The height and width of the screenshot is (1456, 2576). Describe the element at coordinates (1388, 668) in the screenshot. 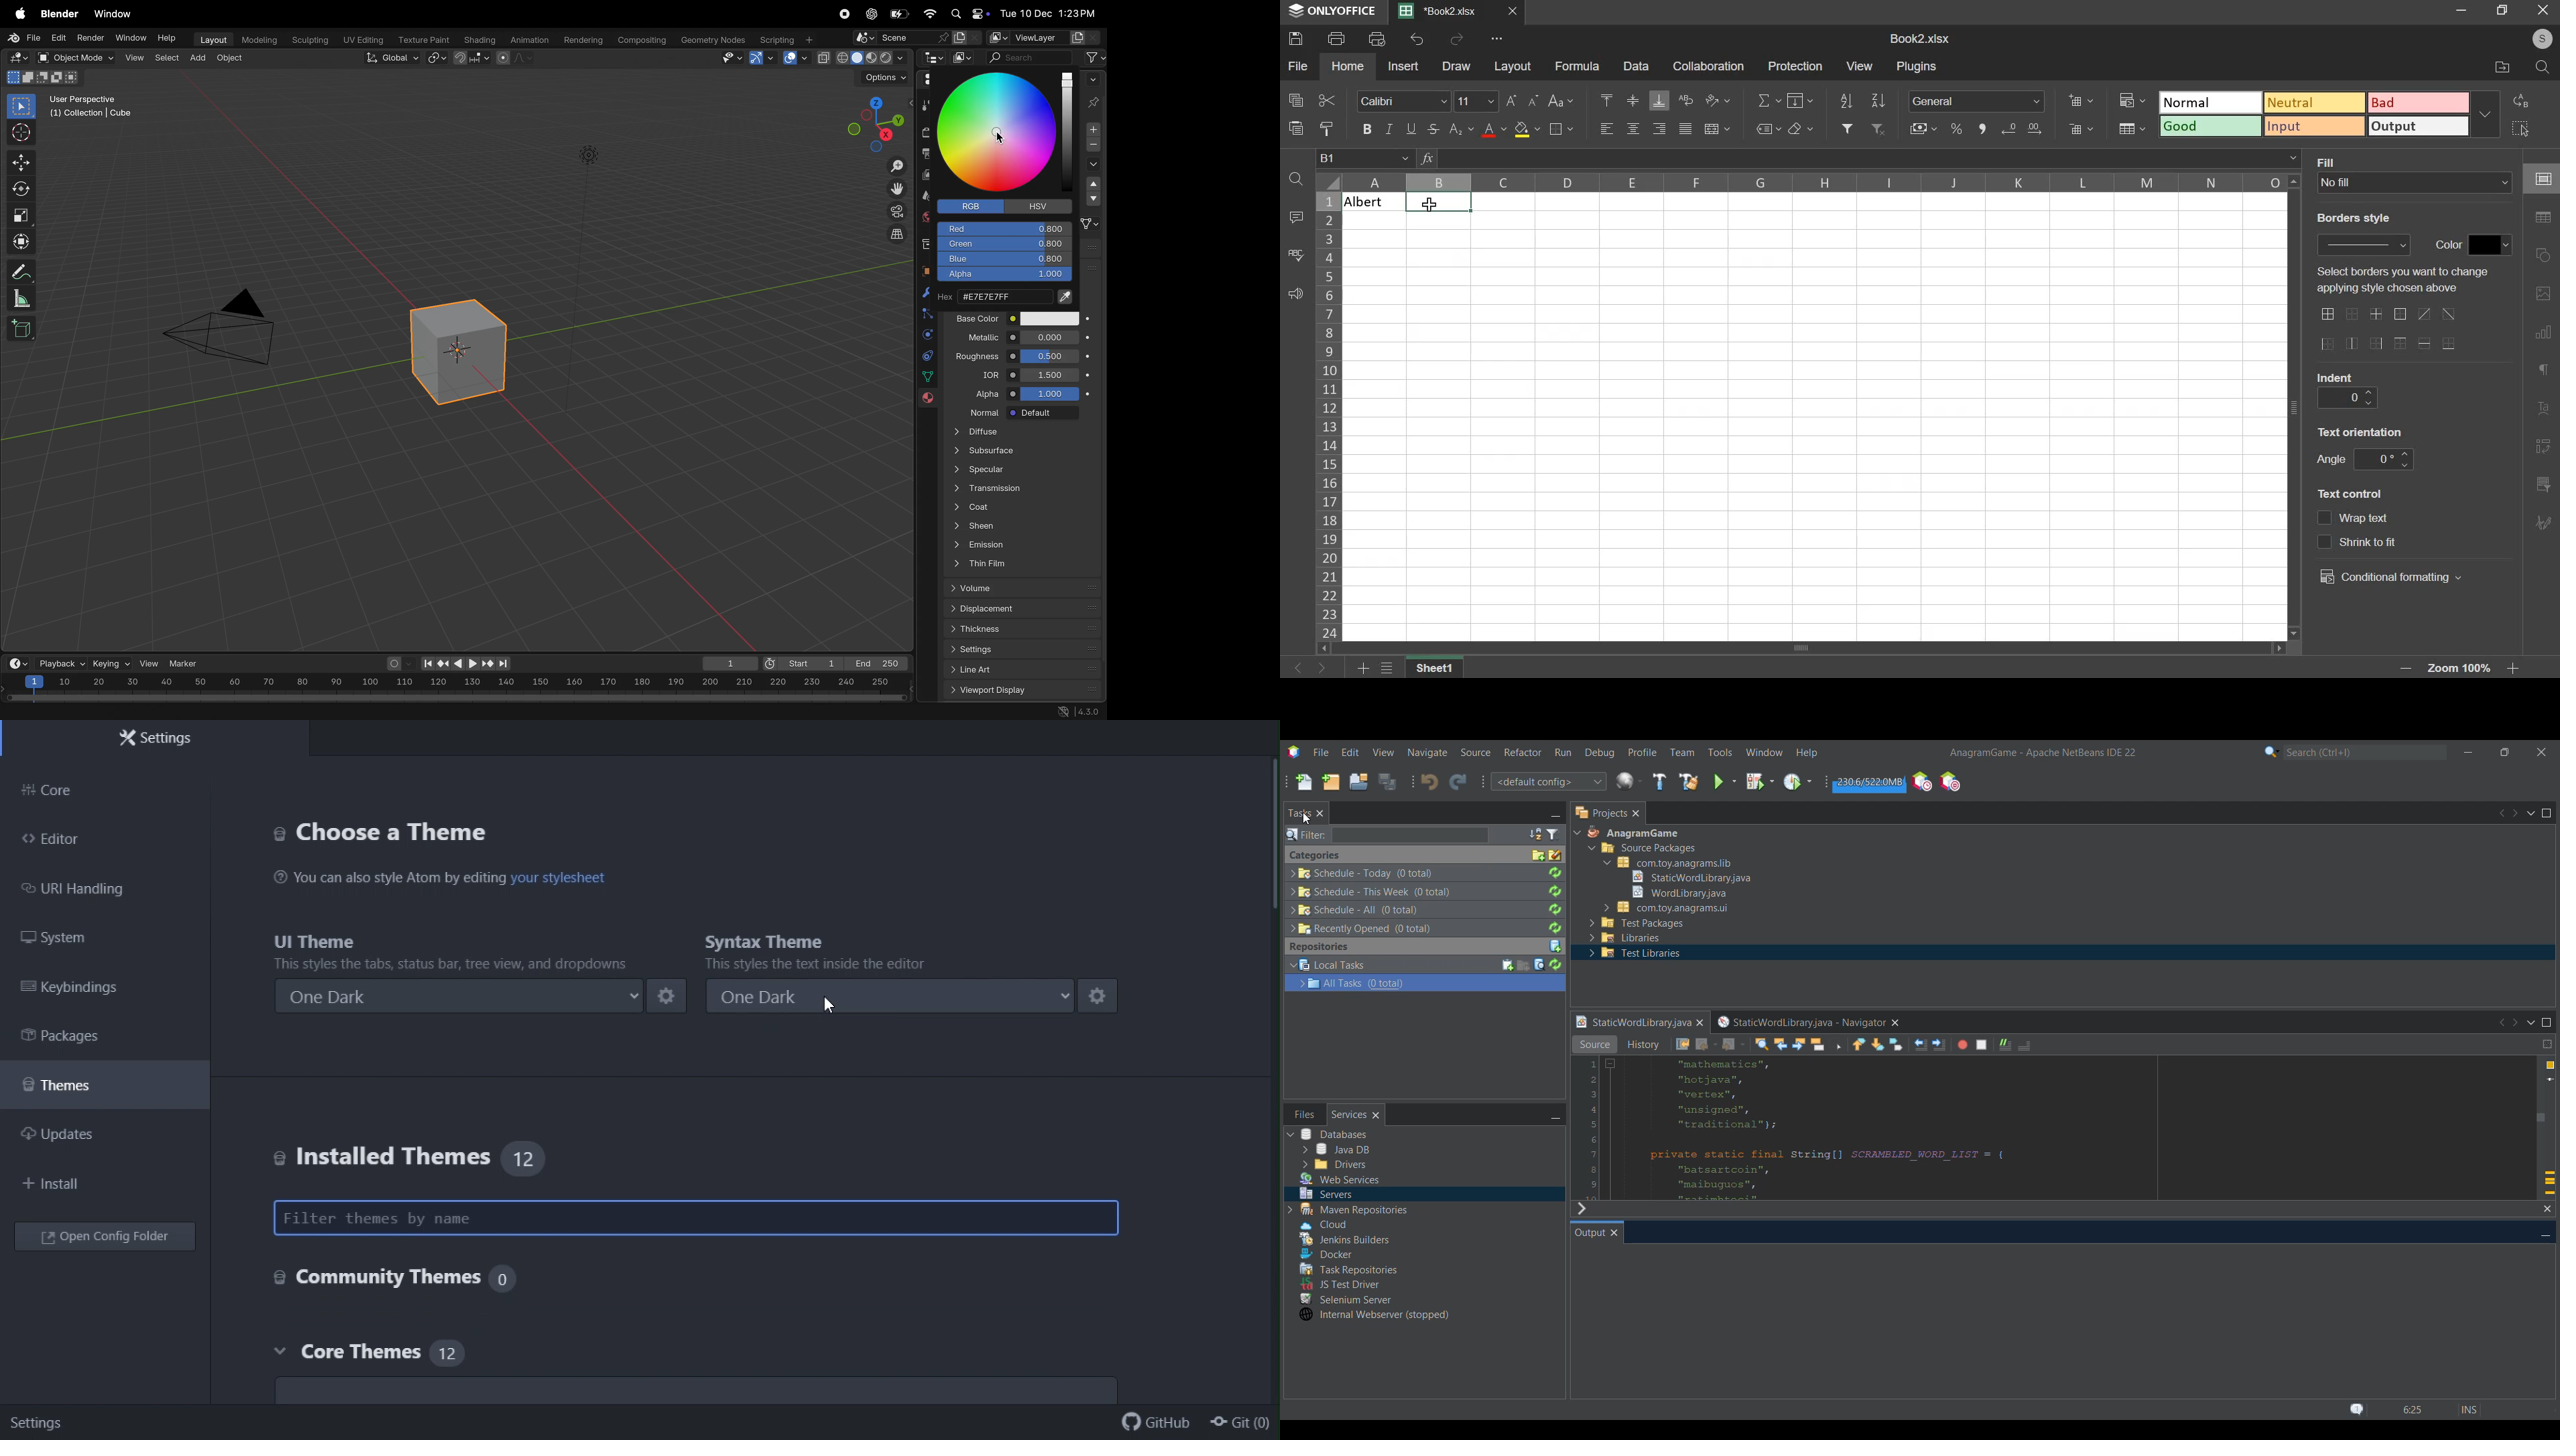

I see `file menu` at that location.